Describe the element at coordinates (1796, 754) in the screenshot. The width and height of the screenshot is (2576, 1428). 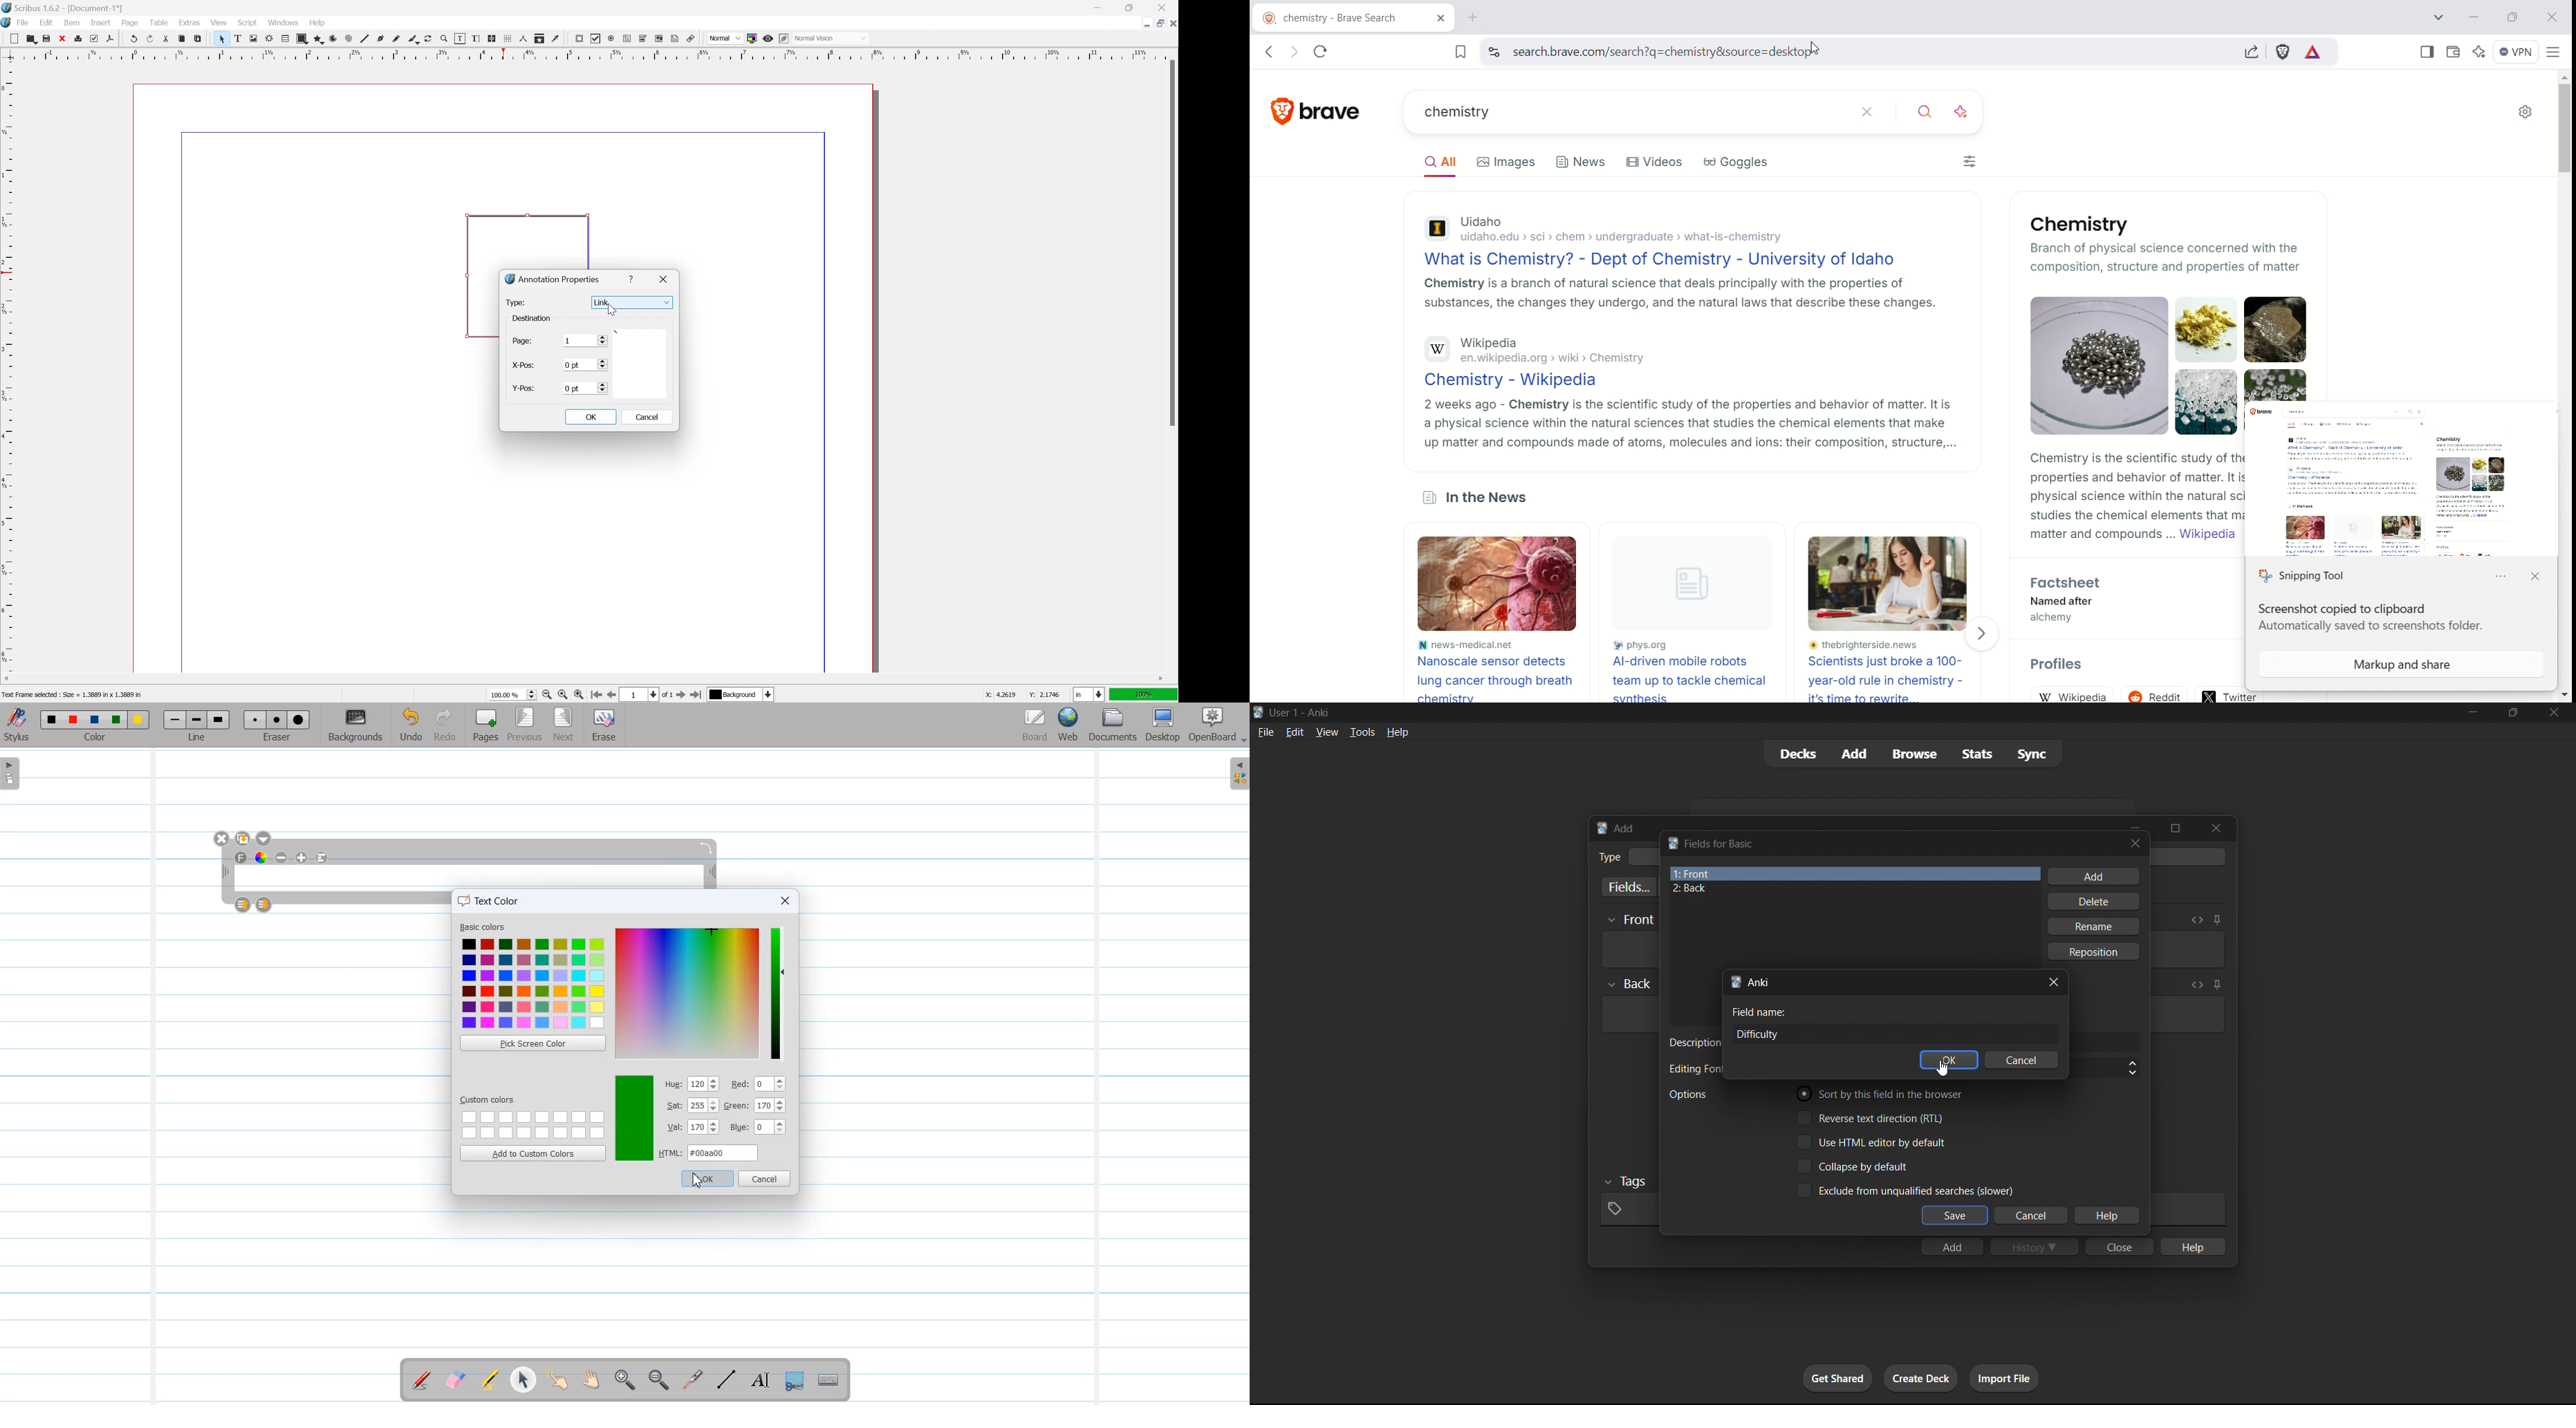
I see `decks` at that location.